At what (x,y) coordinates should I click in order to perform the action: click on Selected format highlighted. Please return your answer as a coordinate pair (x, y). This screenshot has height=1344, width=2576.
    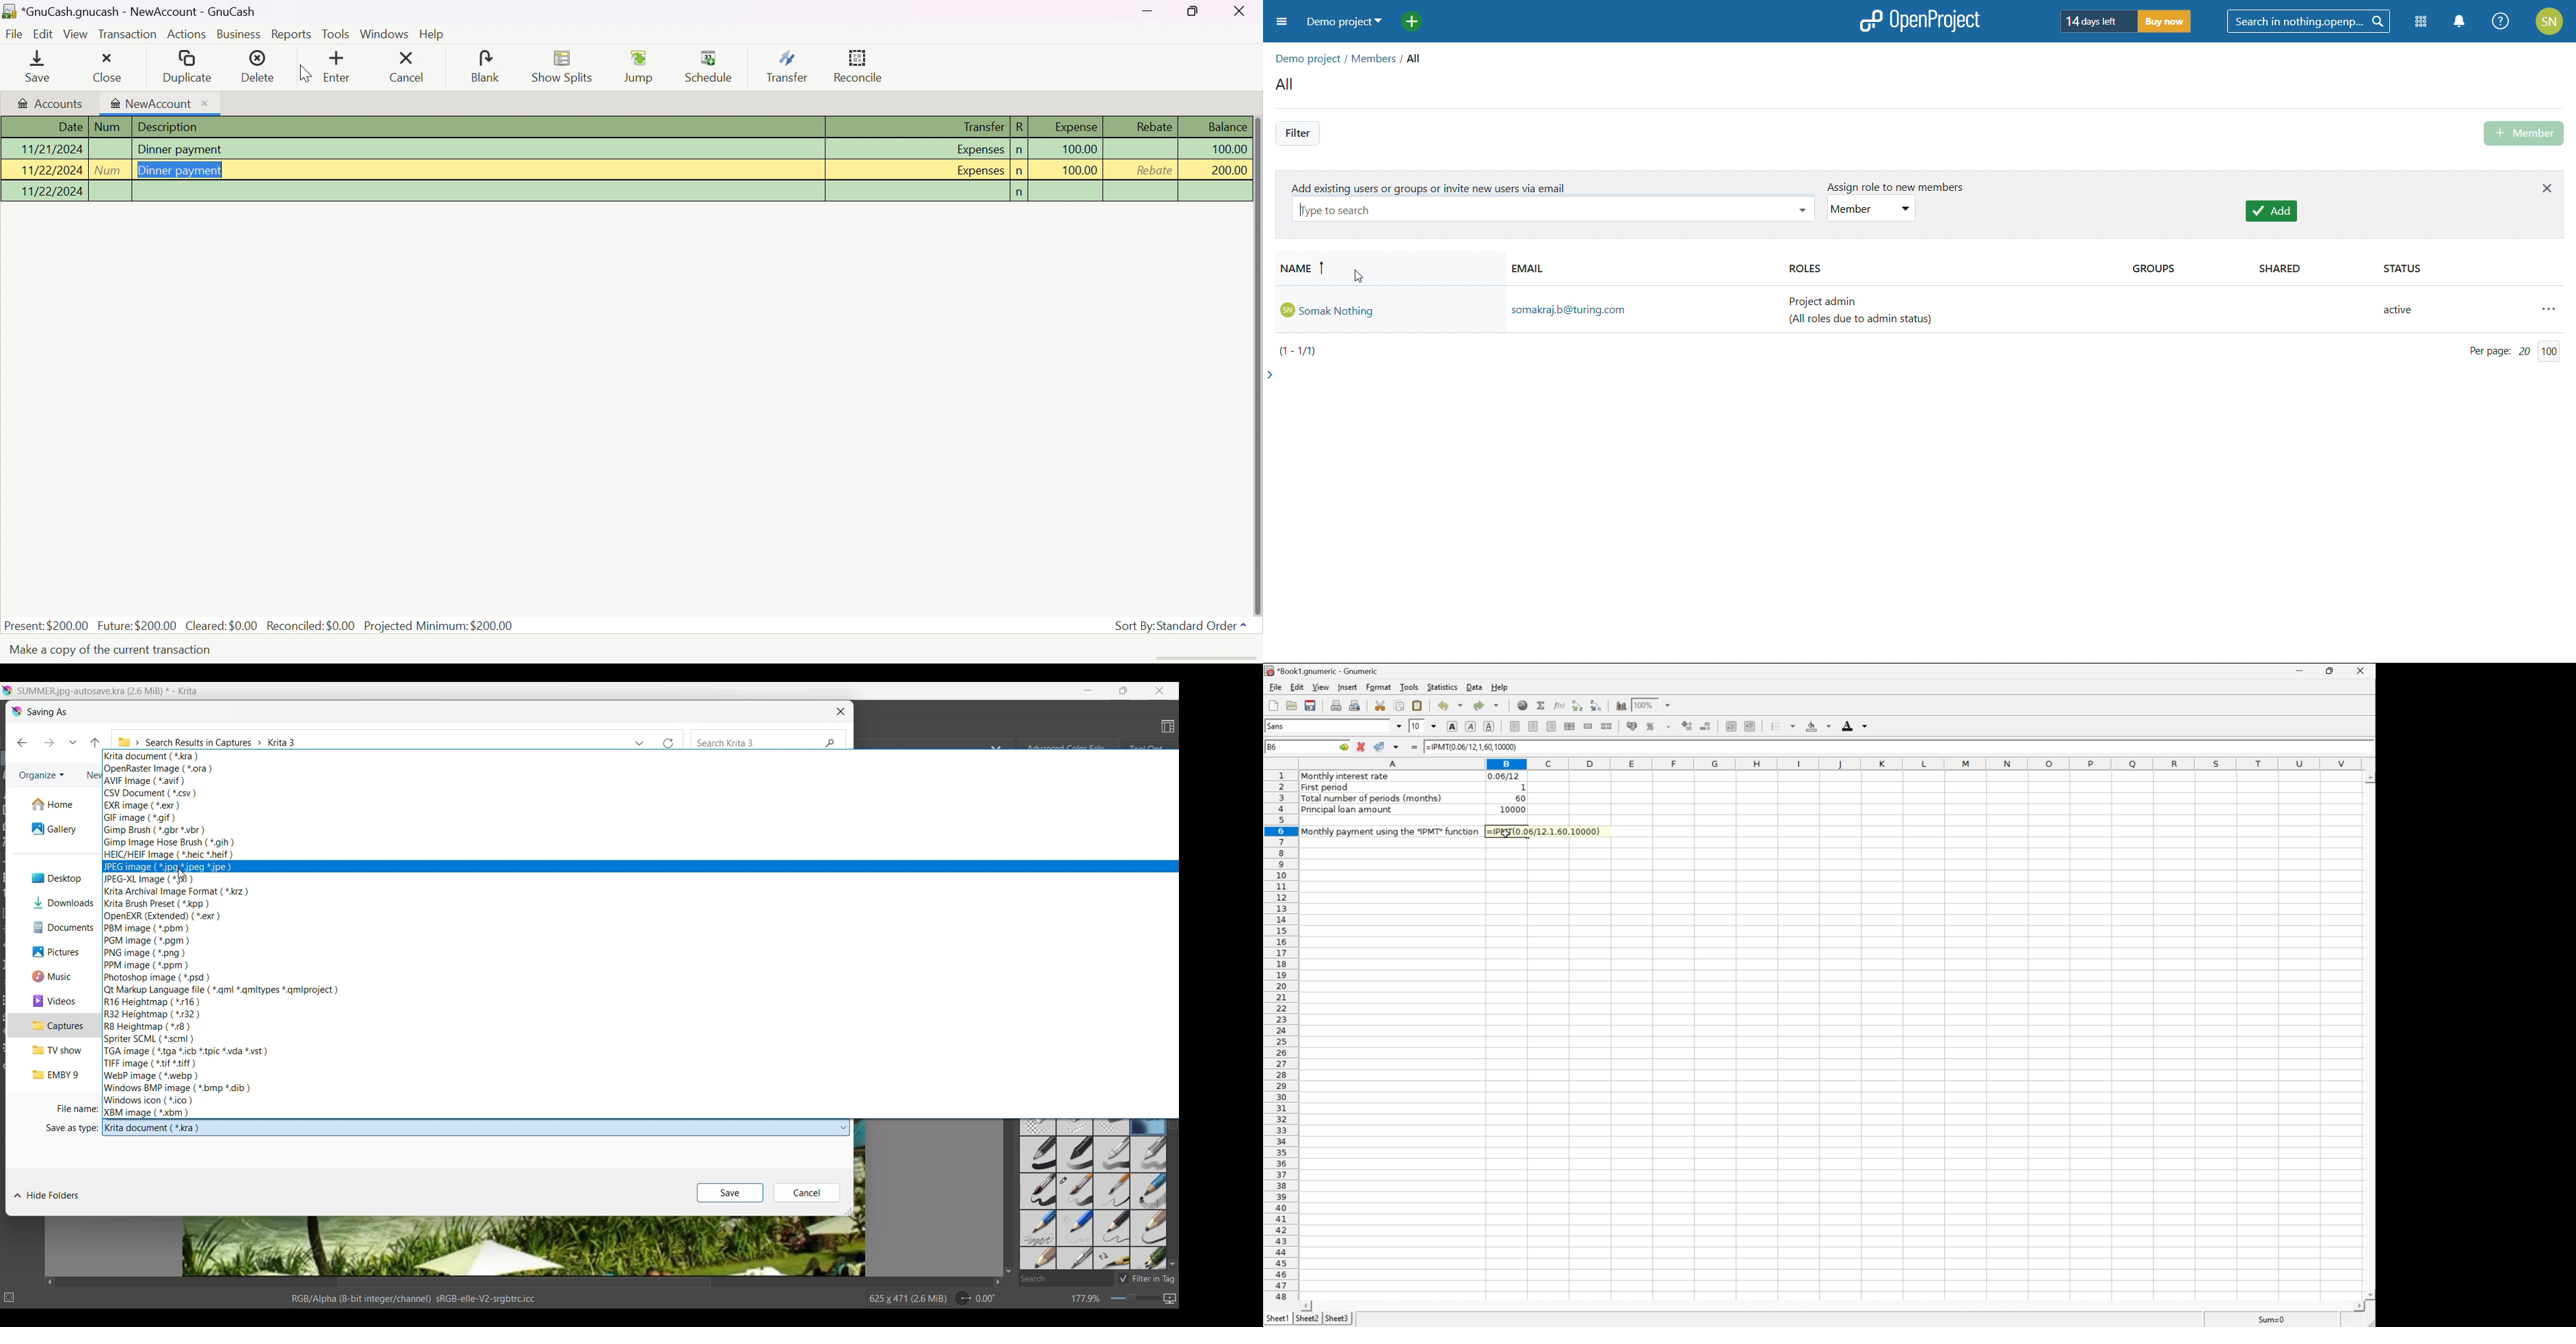
    Looking at the image, I should click on (760, 867).